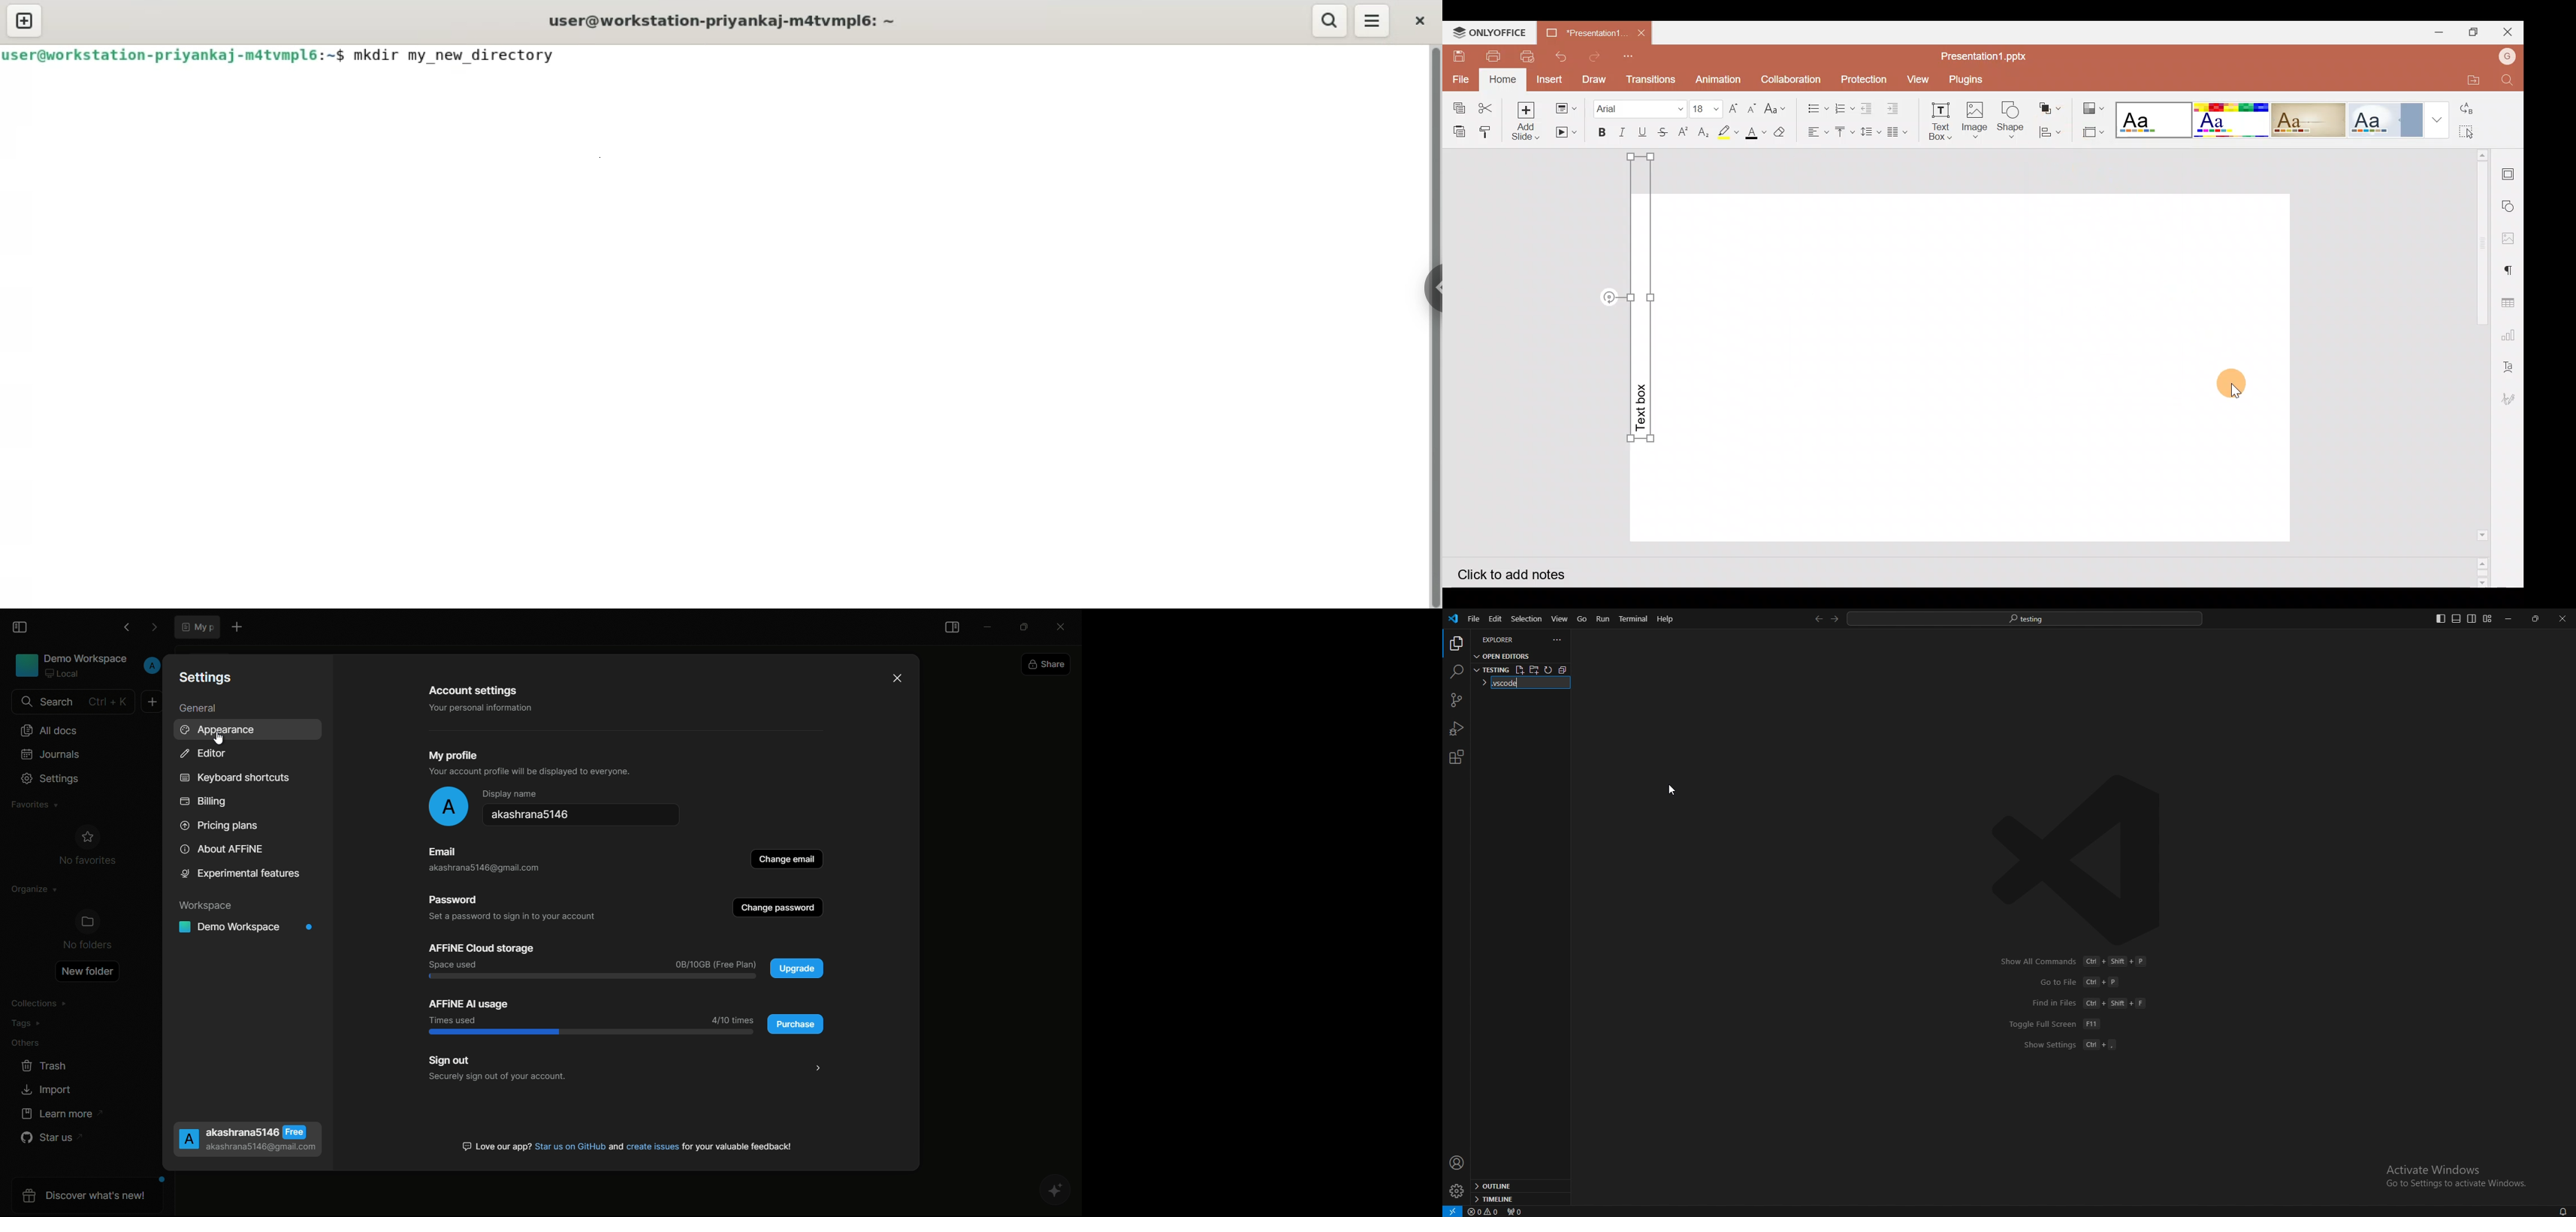 The width and height of the screenshot is (2576, 1232). What do you see at coordinates (1725, 132) in the screenshot?
I see `Highlight color` at bounding box center [1725, 132].